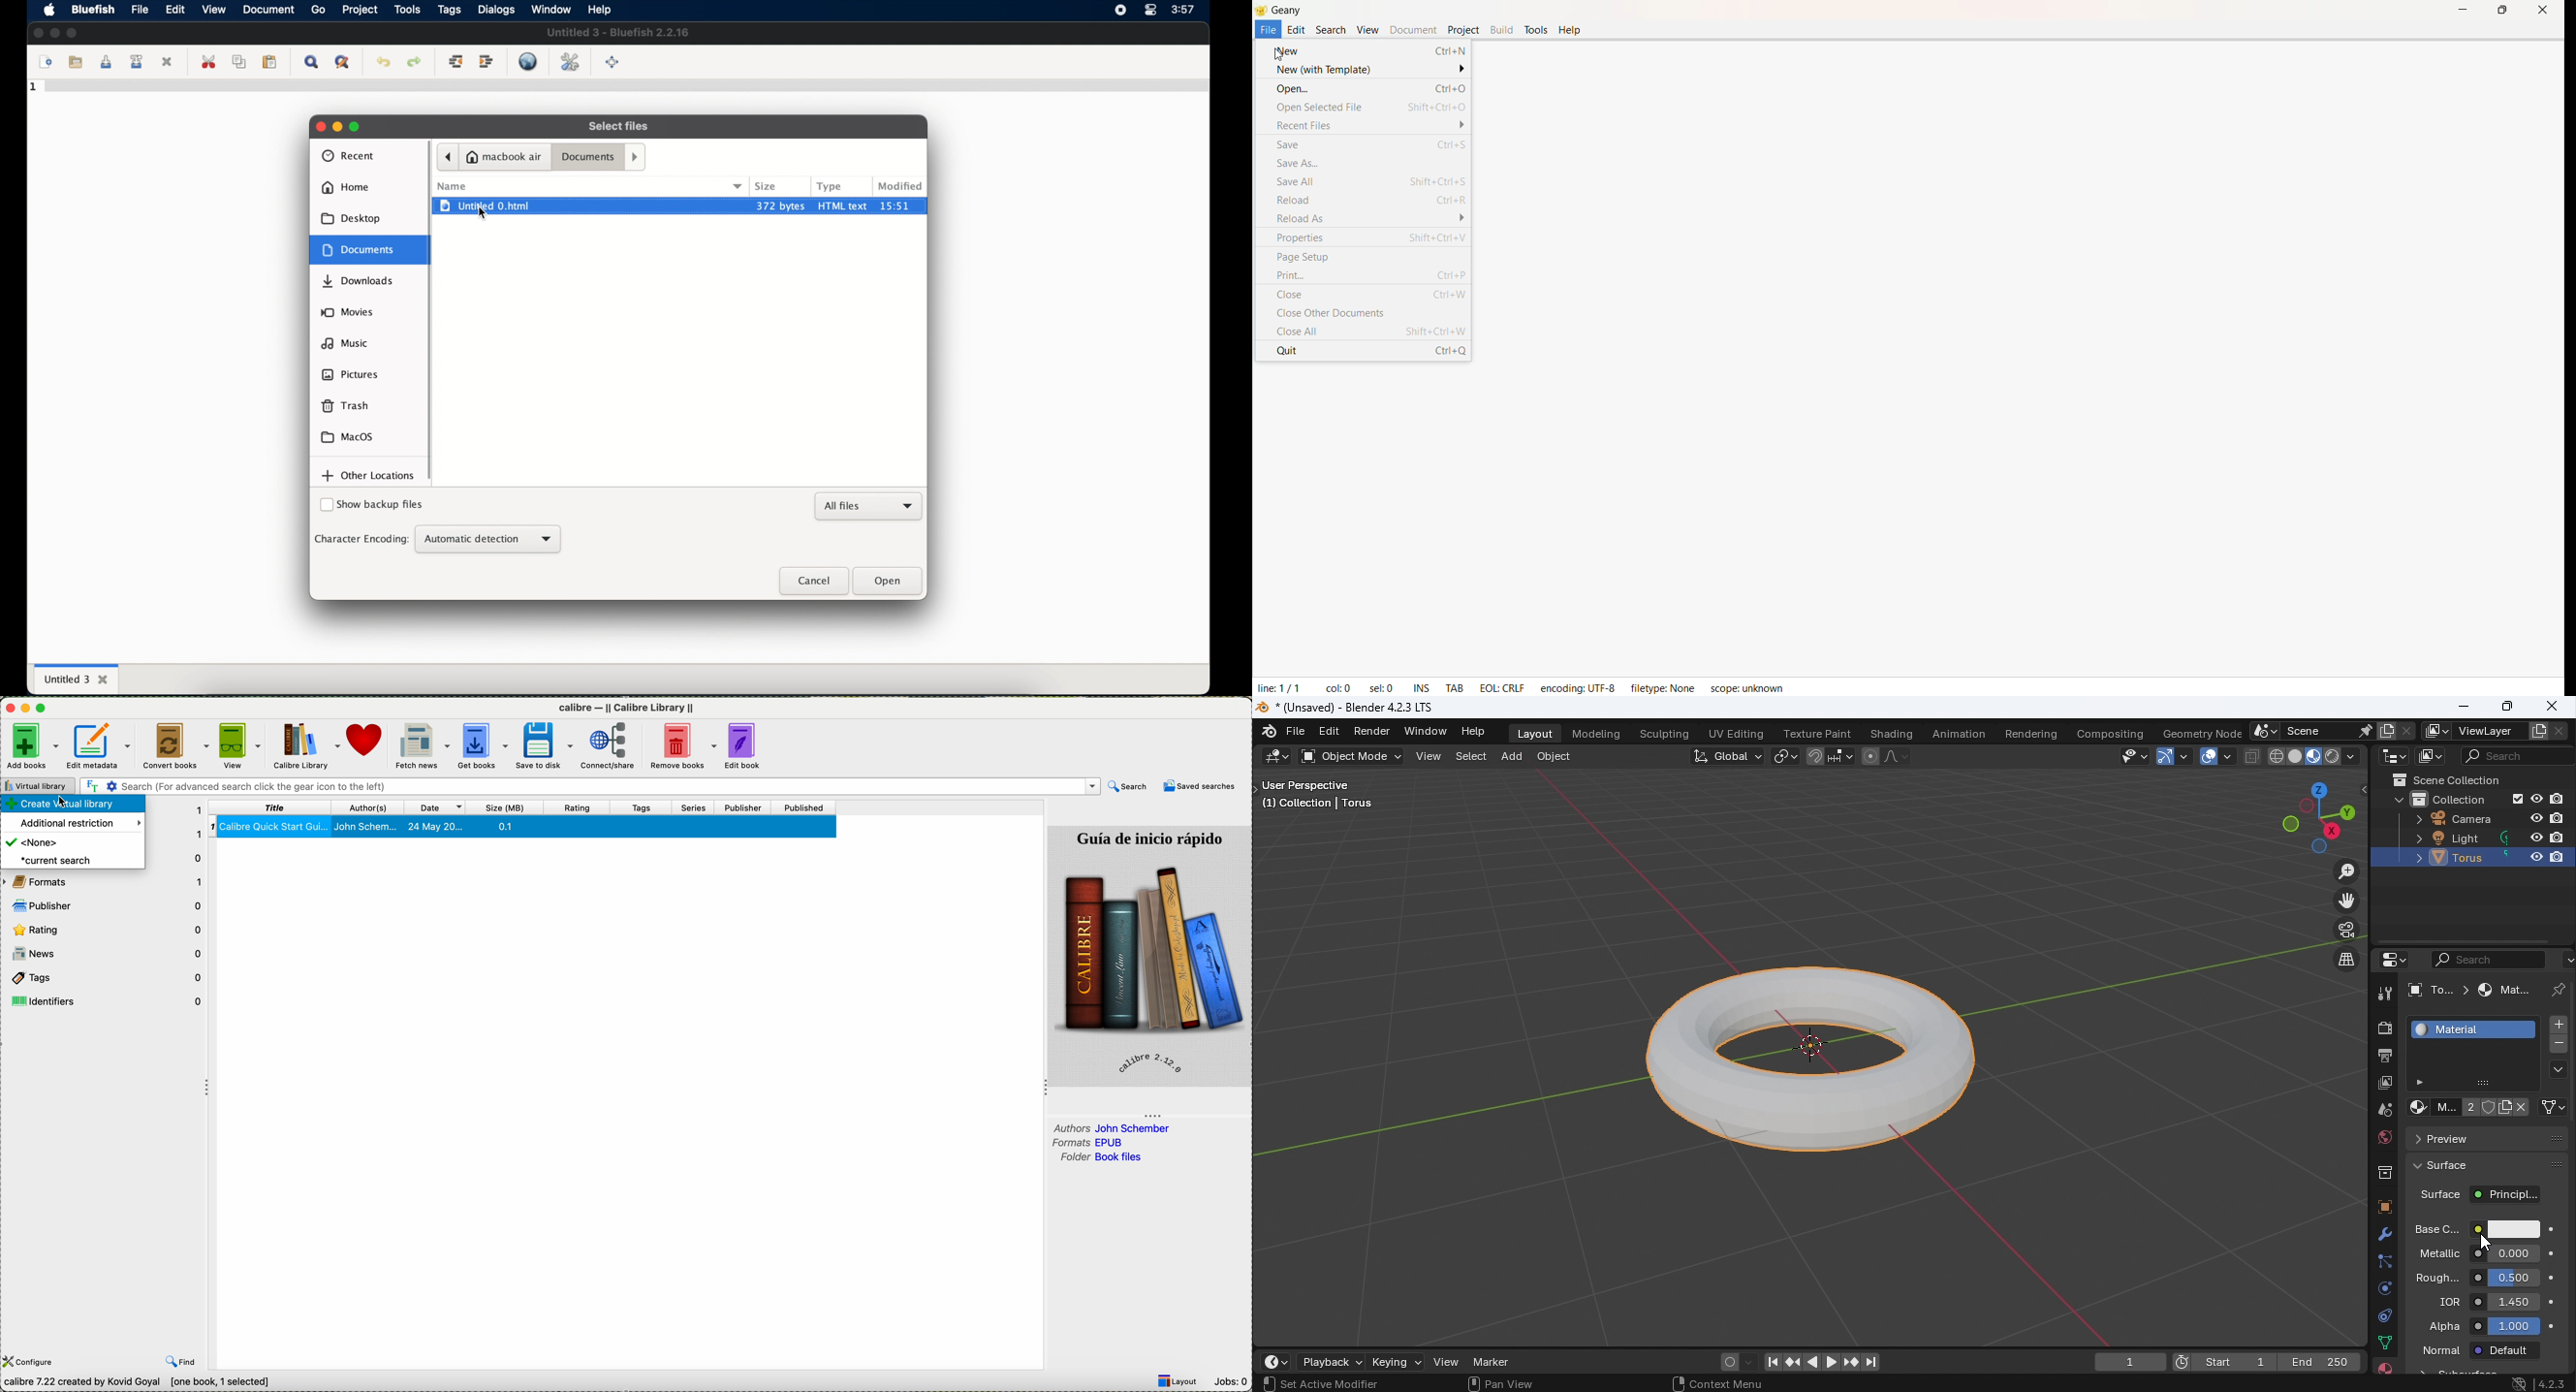  What do you see at coordinates (345, 188) in the screenshot?
I see `home` at bounding box center [345, 188].